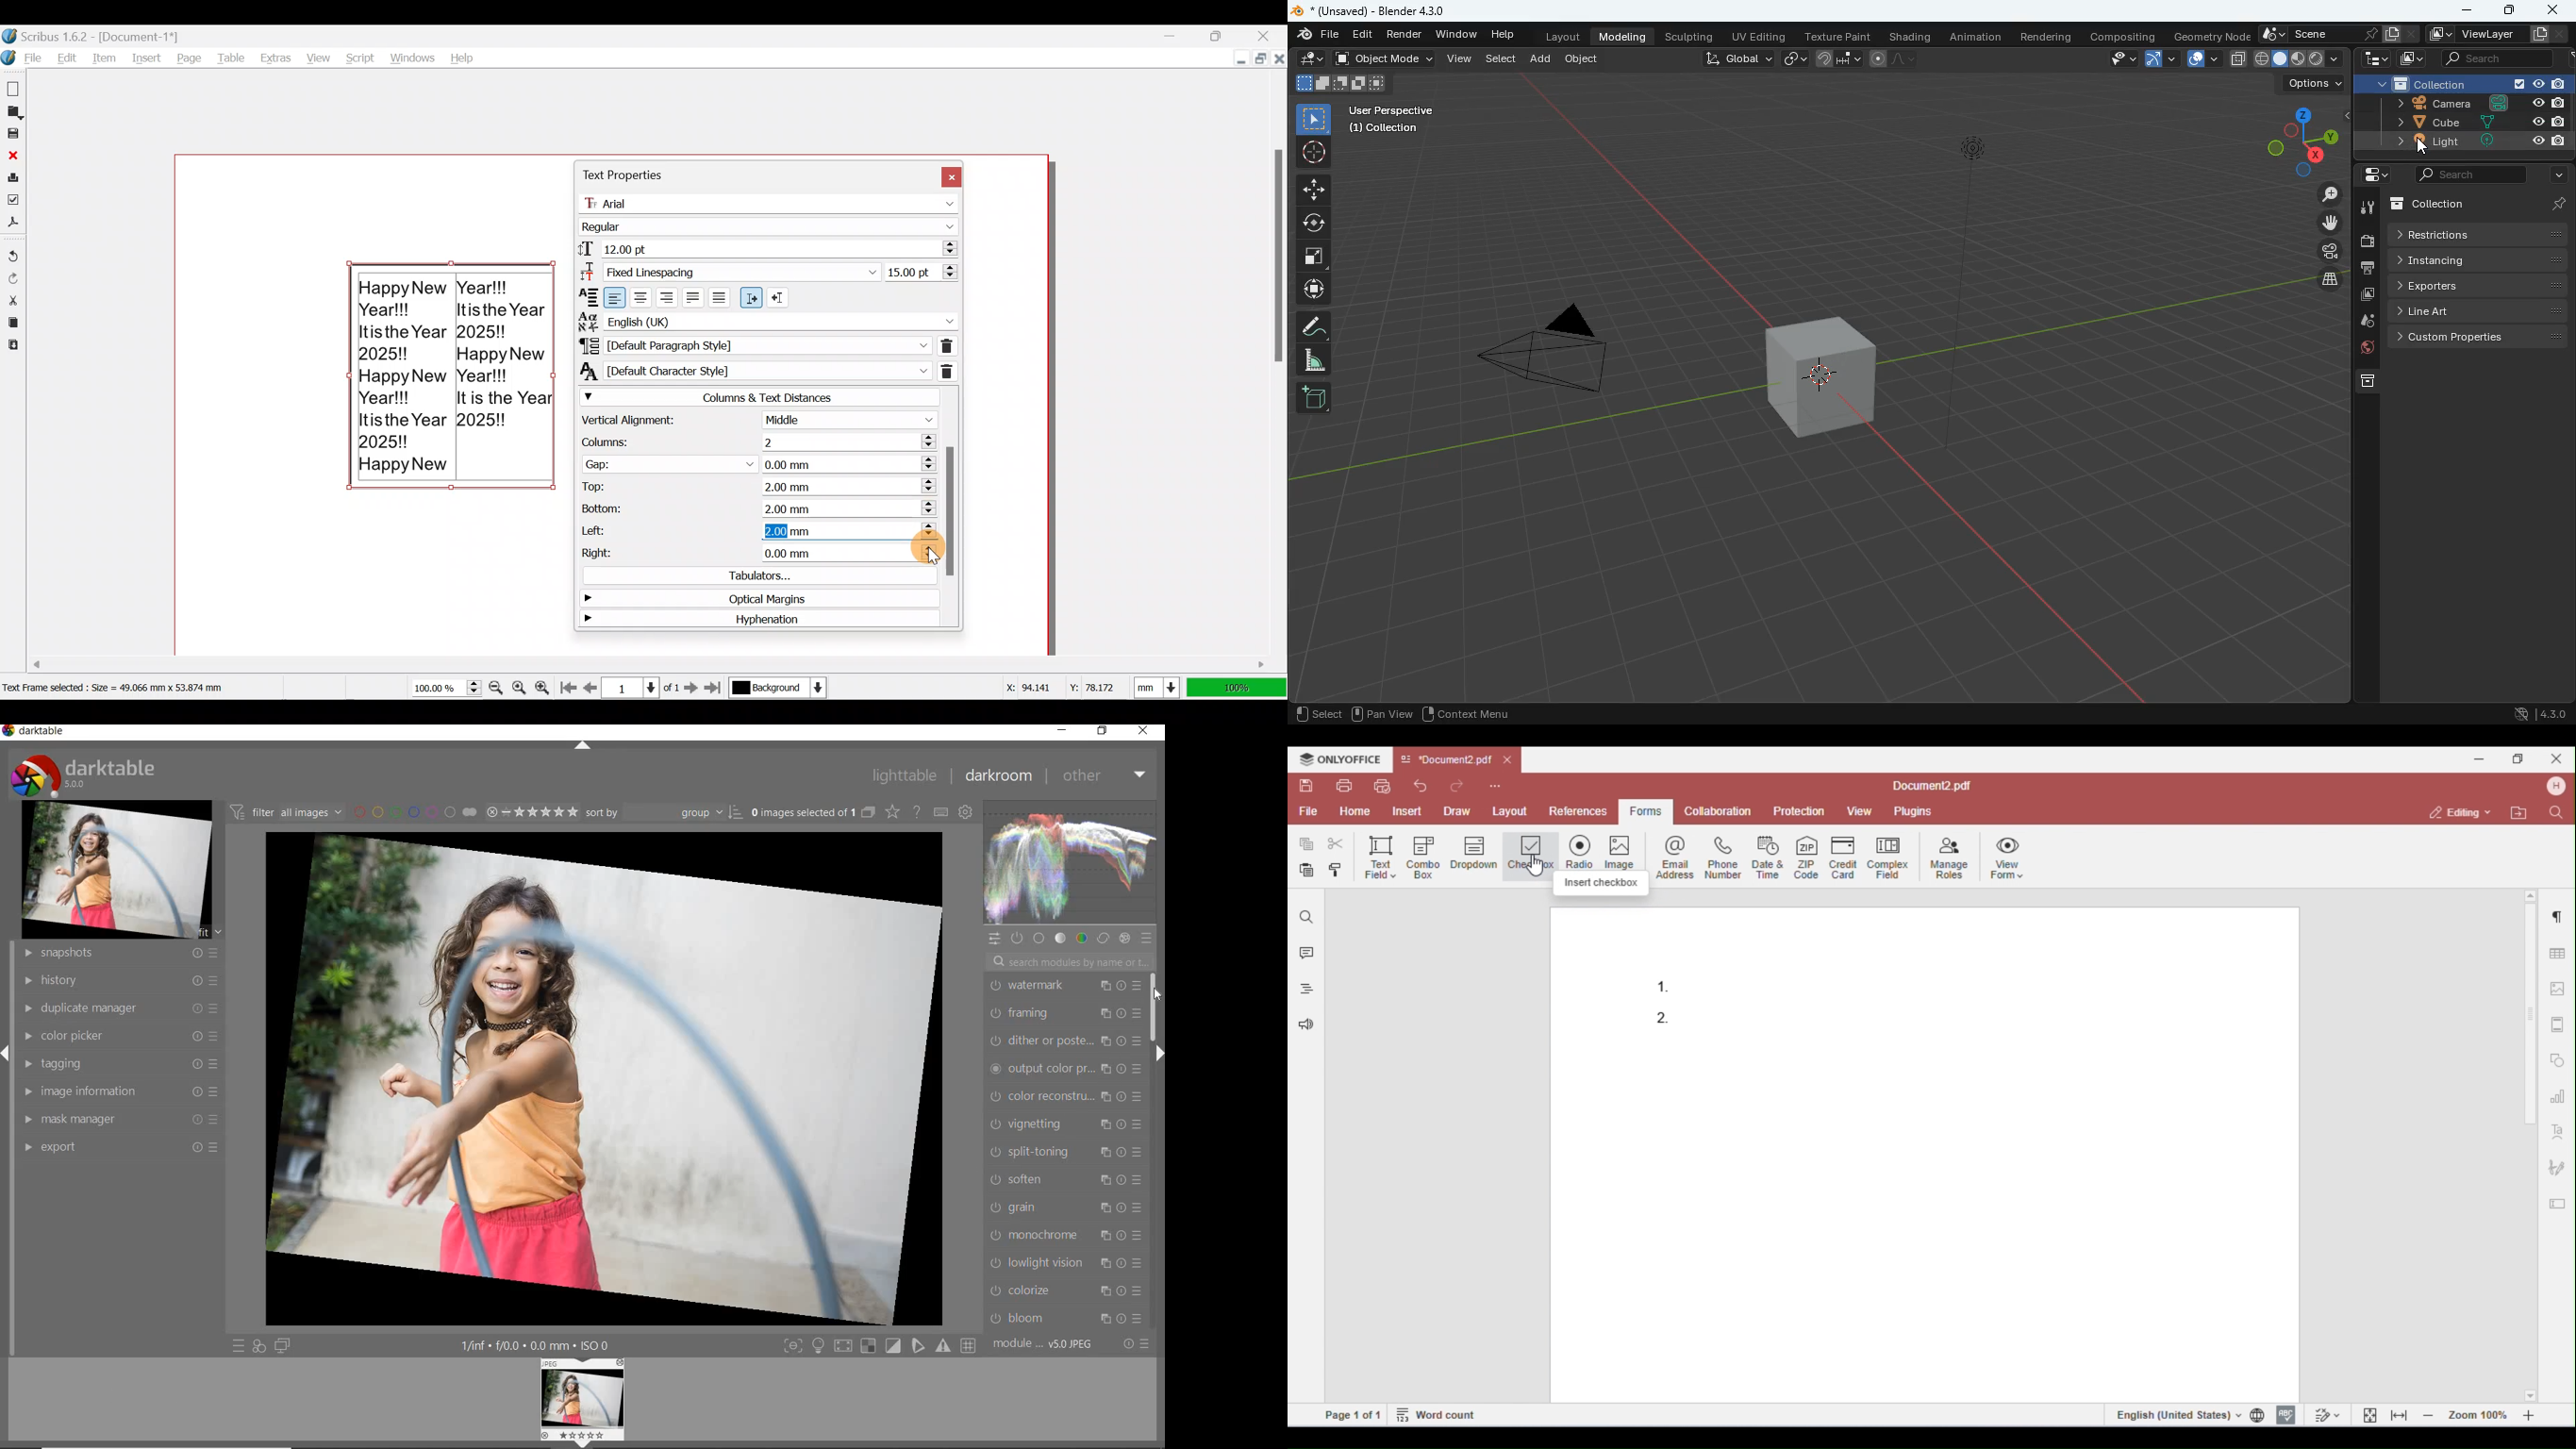 Image resolution: width=2576 pixels, height=1456 pixels. I want to click on history, so click(121, 980).